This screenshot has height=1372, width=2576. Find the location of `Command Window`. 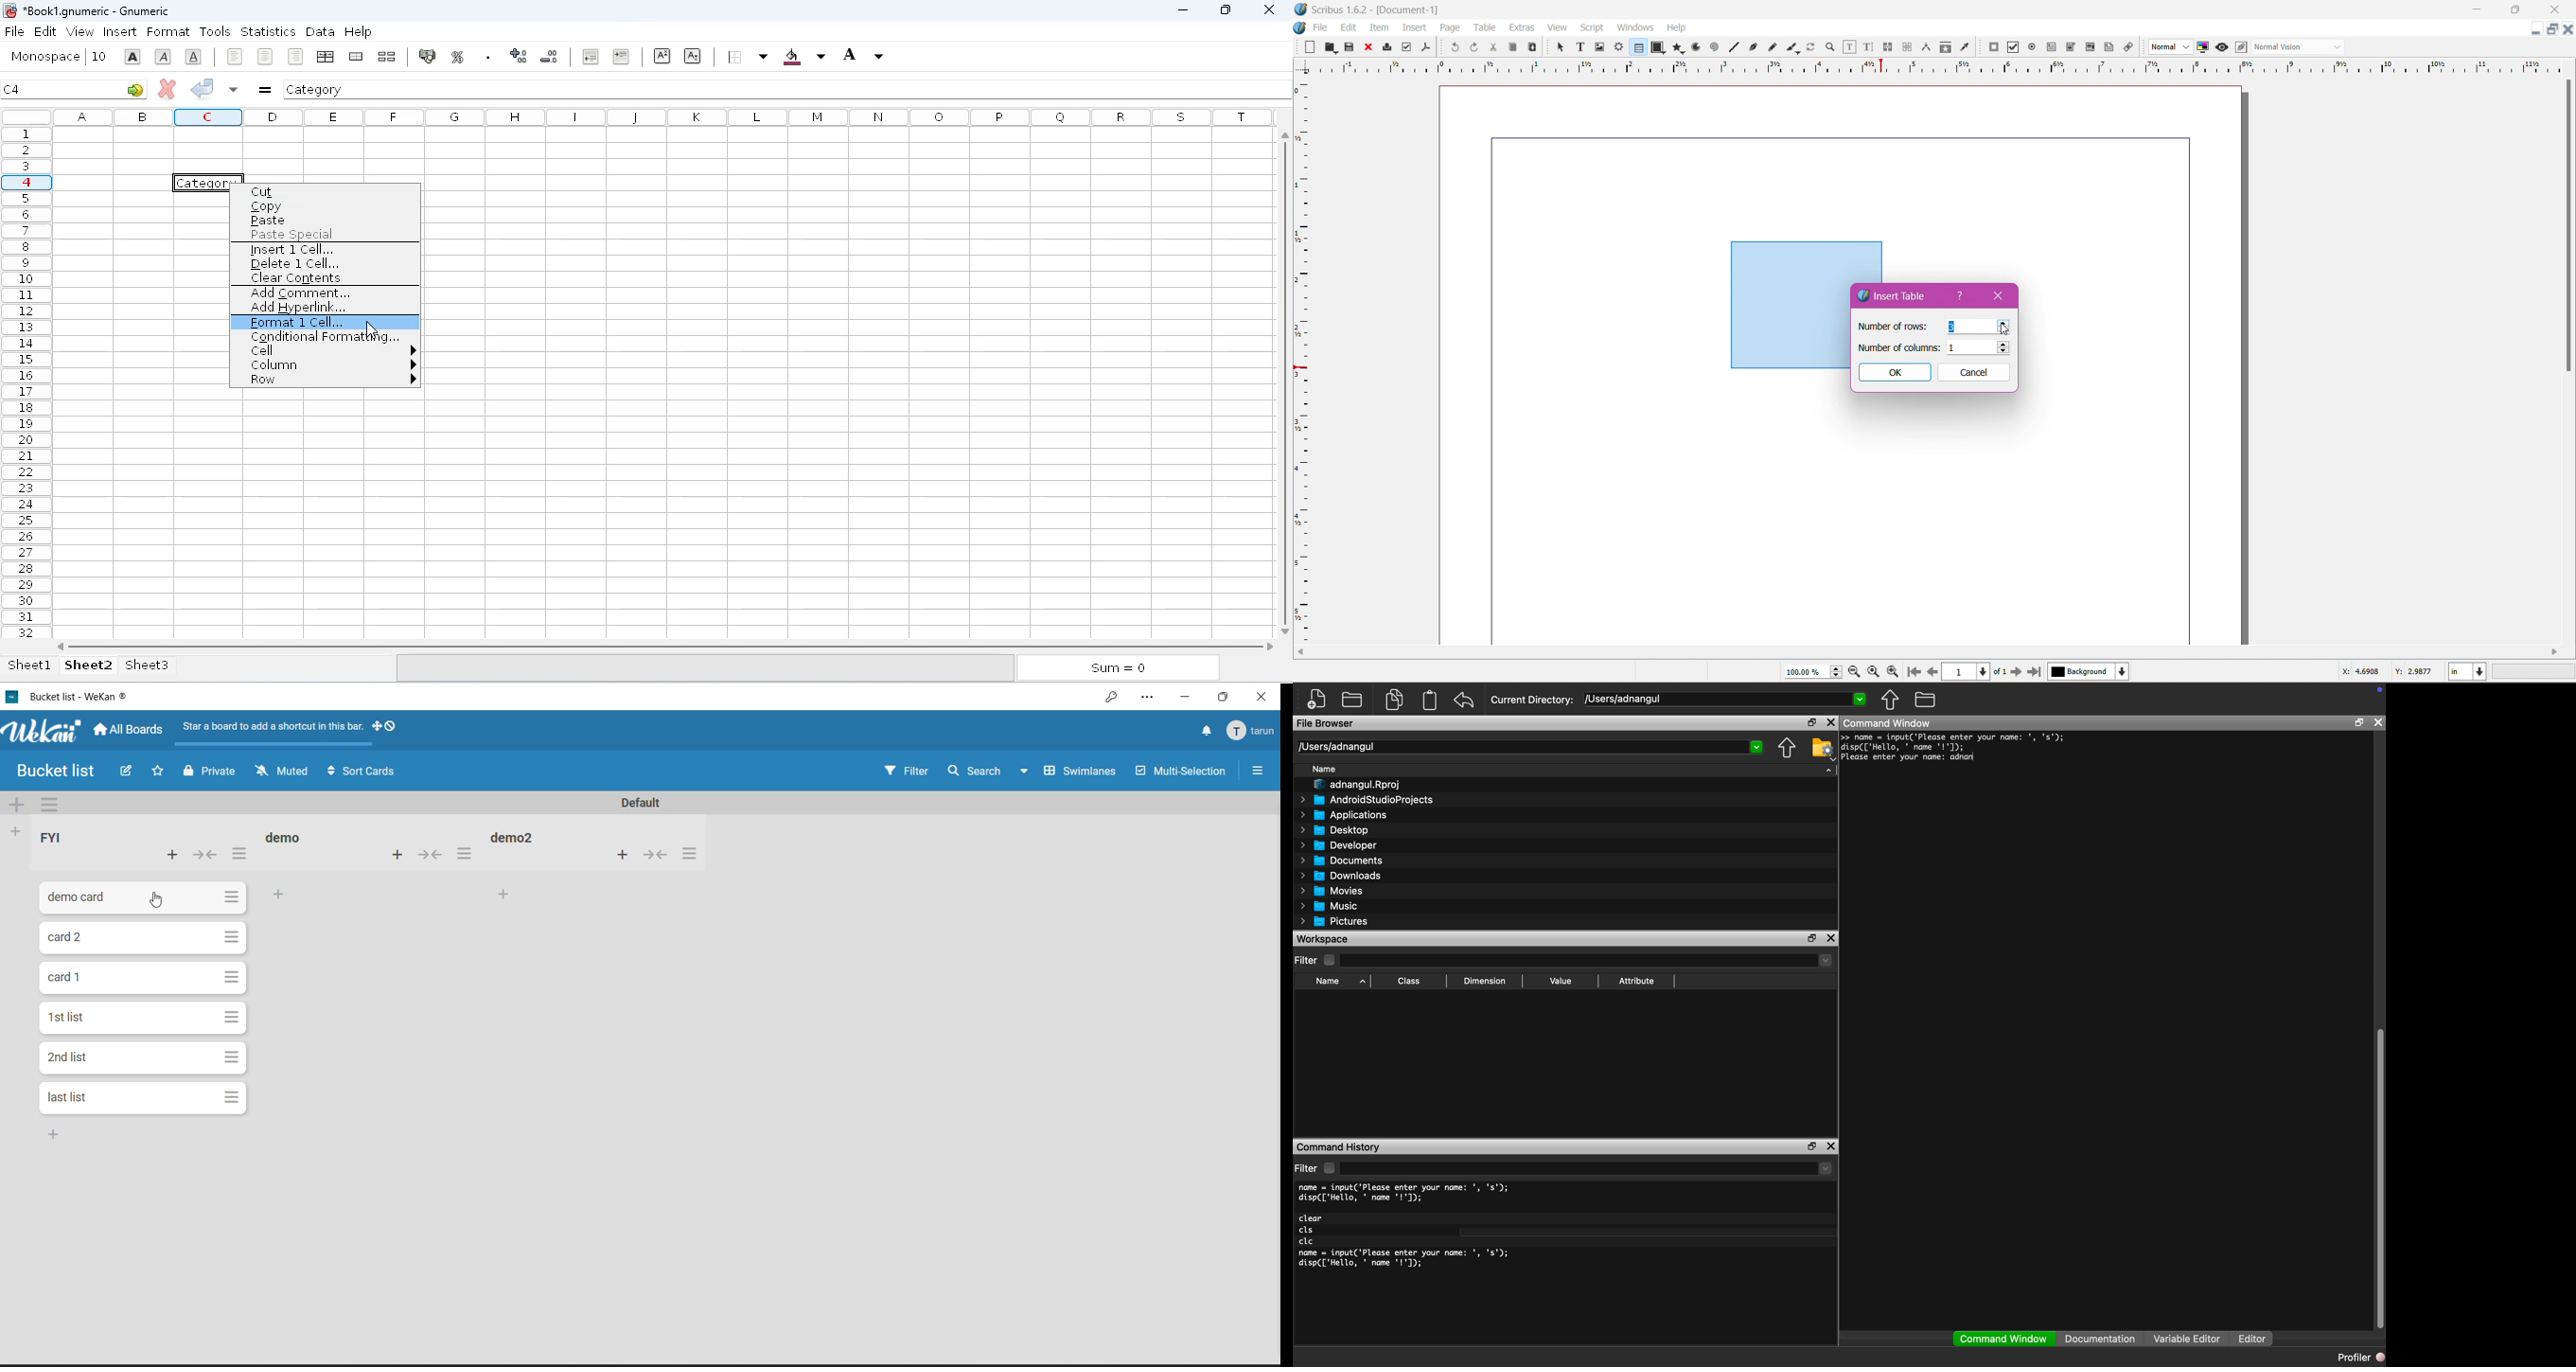

Command Window is located at coordinates (1888, 722).